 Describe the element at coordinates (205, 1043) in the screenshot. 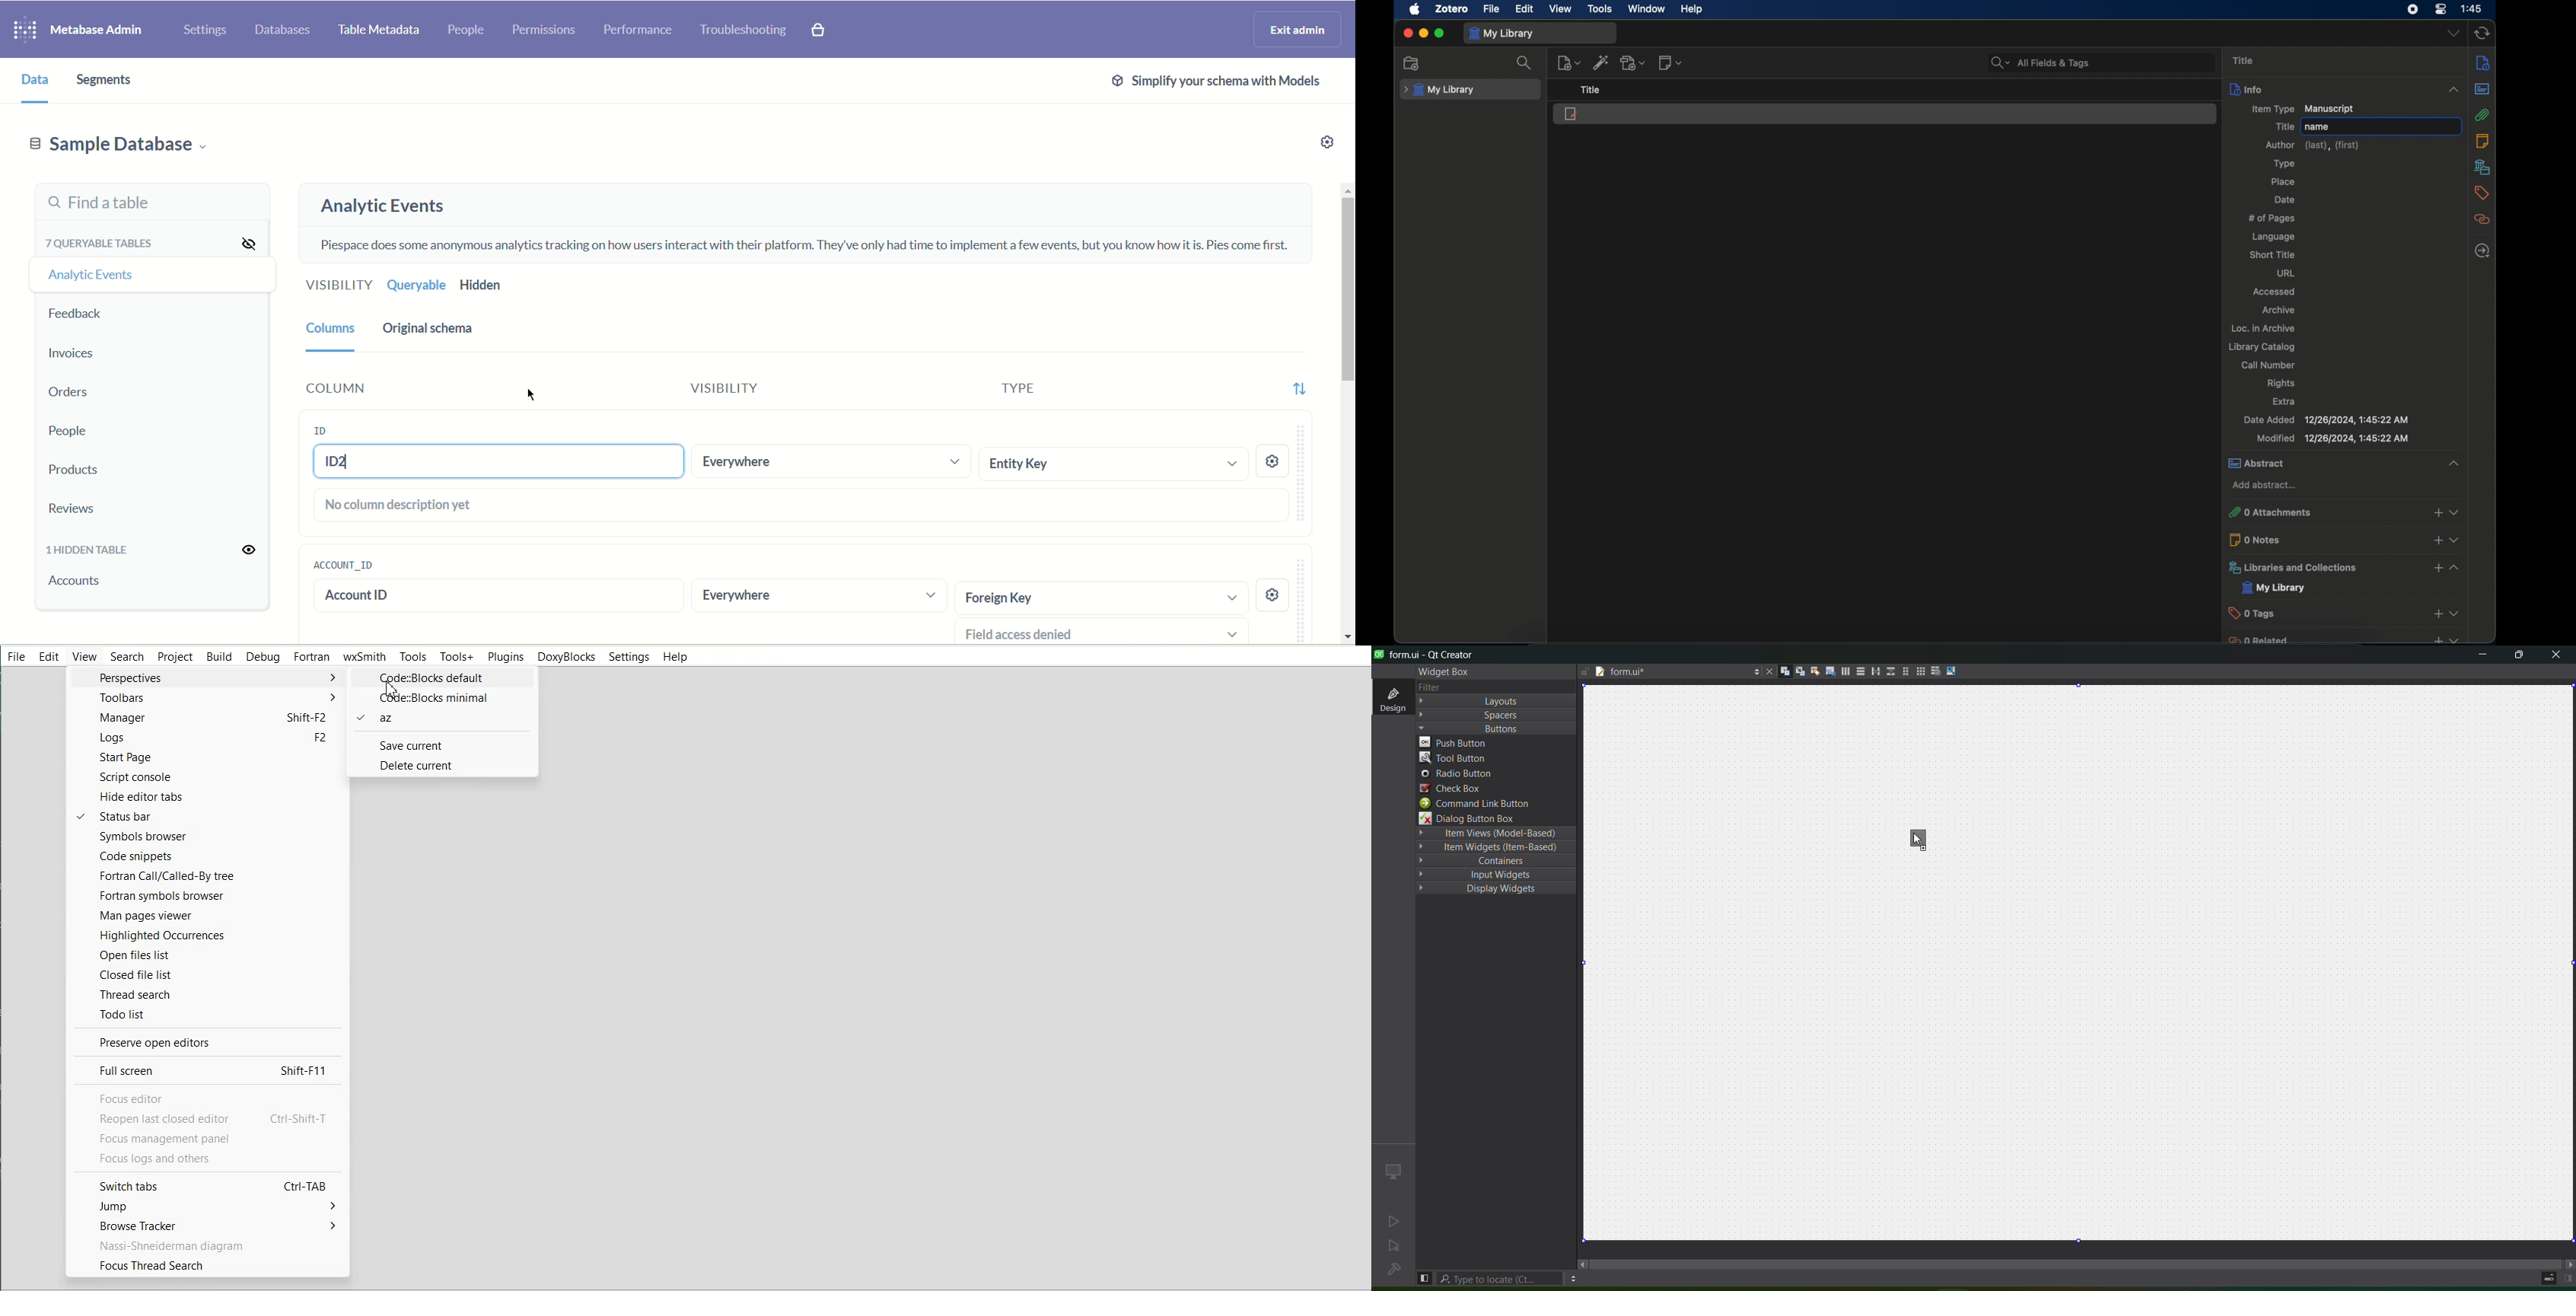

I see `Preserve open editor` at that location.